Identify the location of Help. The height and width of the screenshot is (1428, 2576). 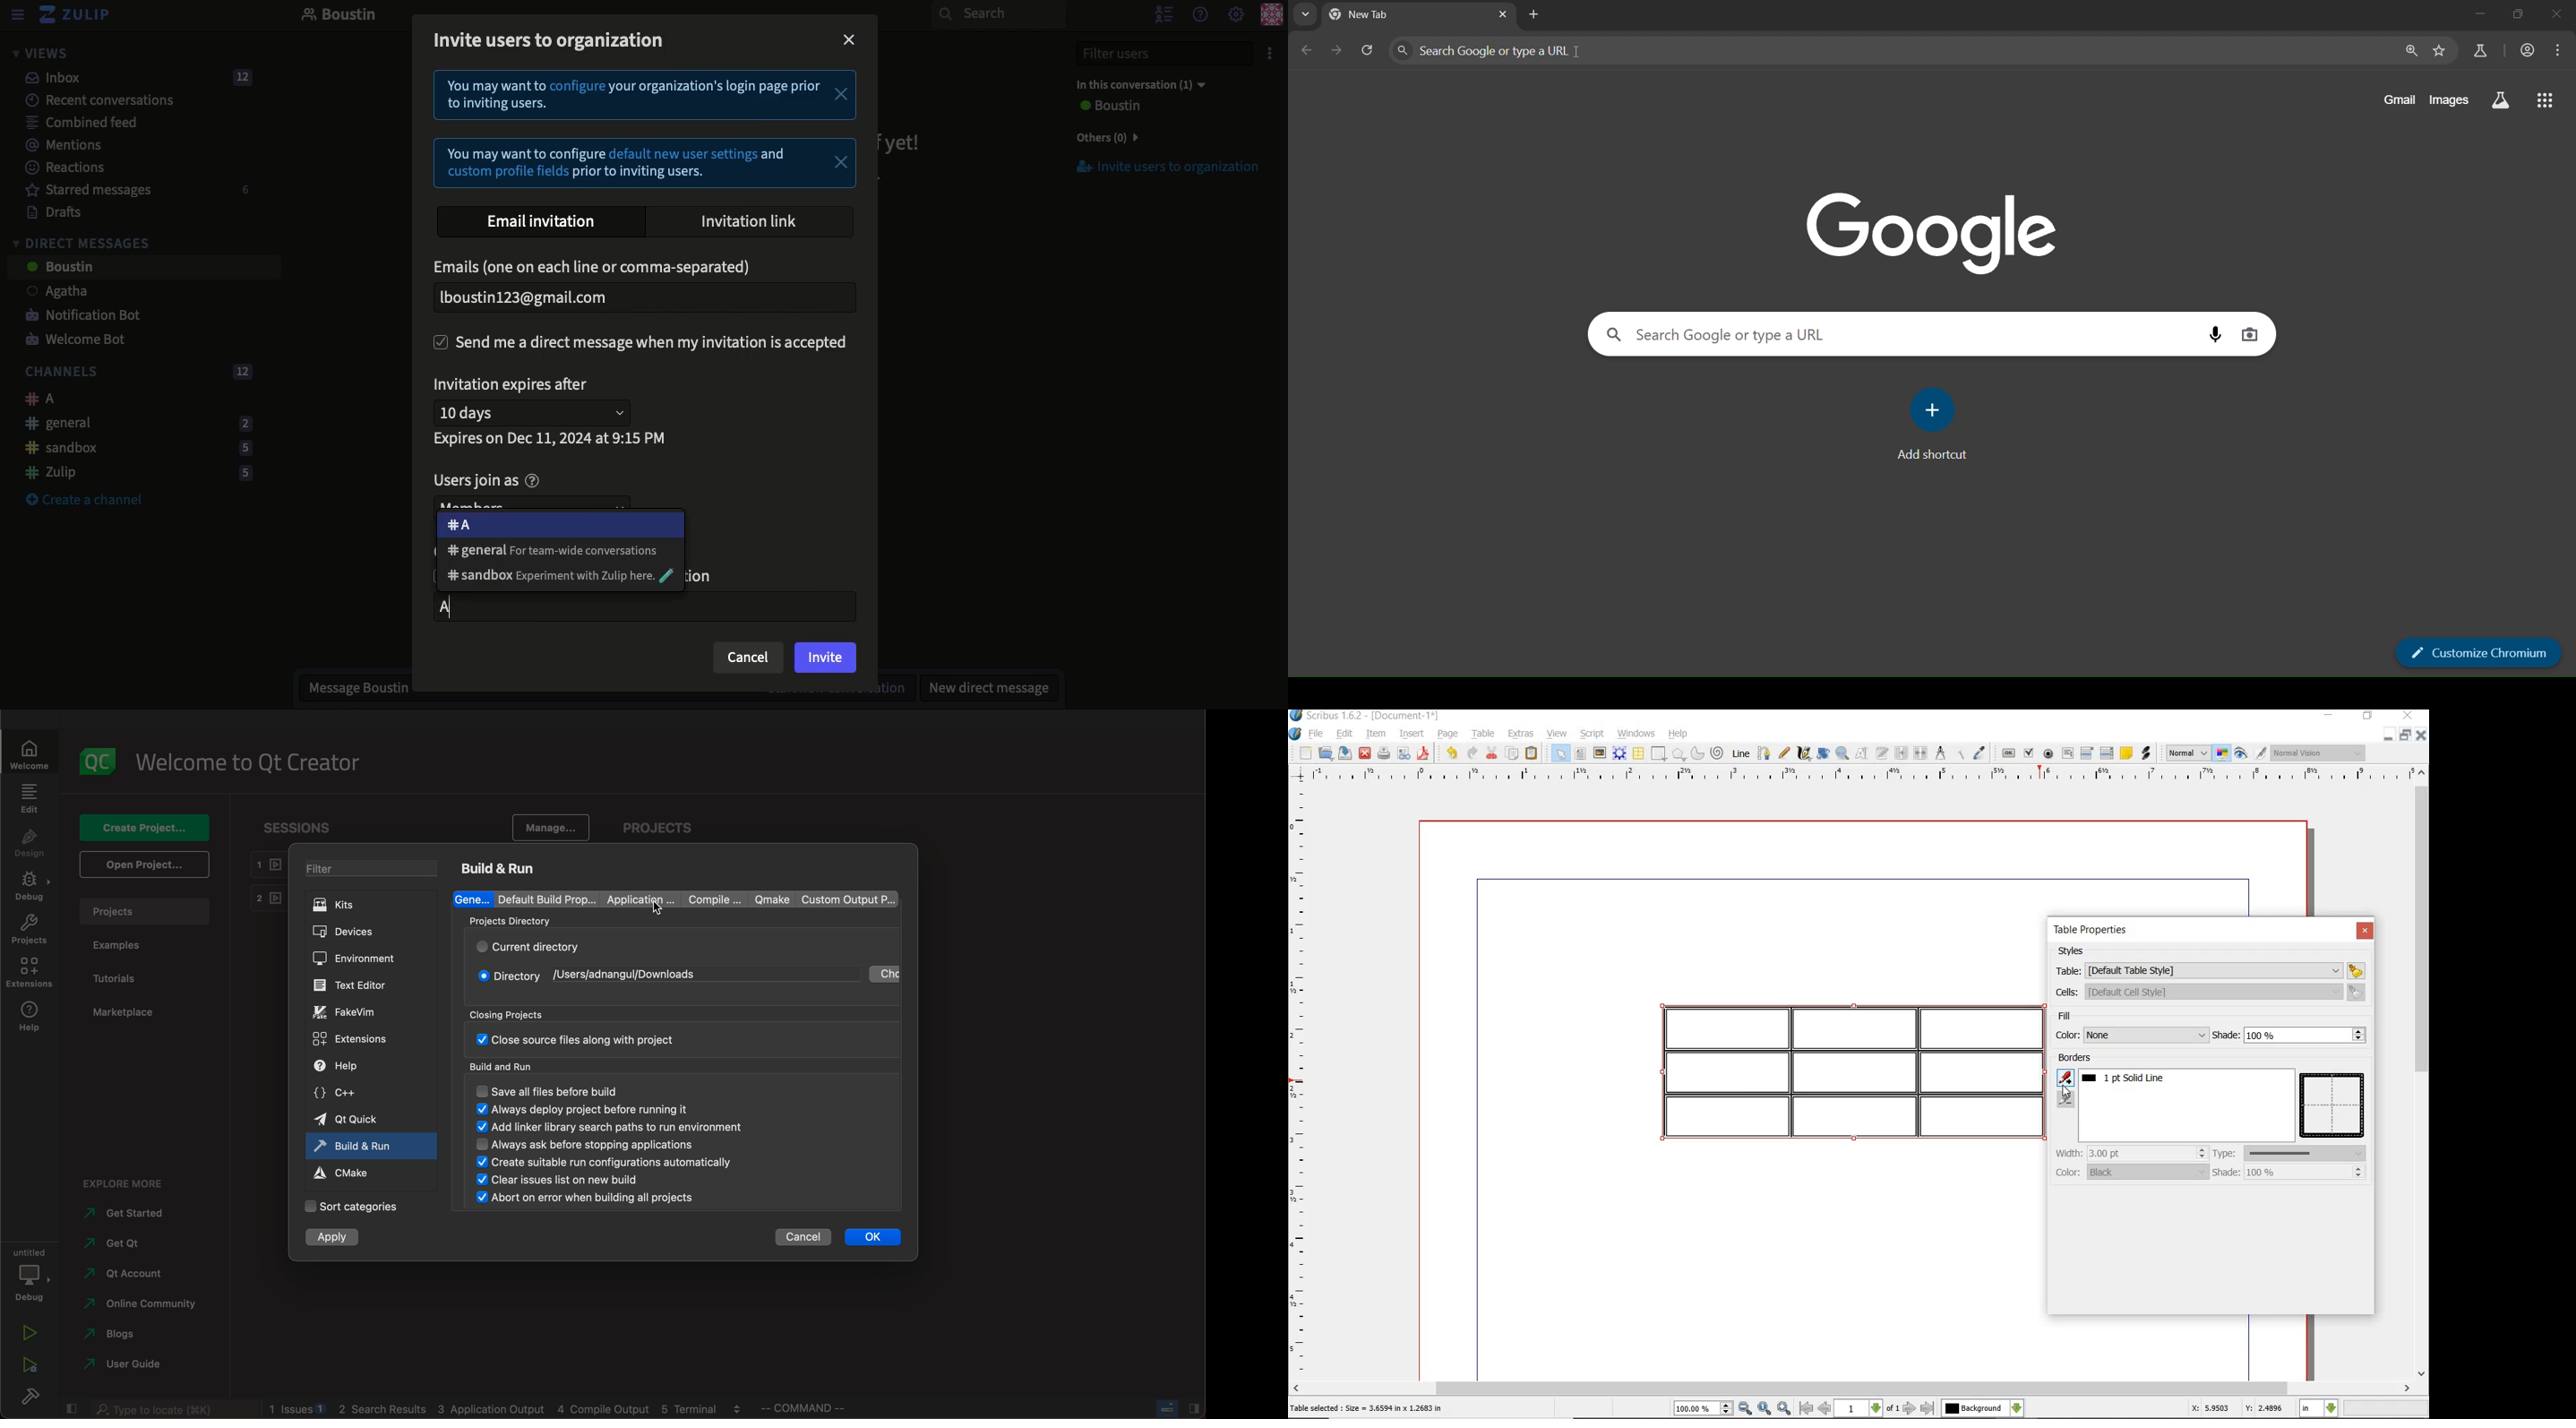
(1198, 13).